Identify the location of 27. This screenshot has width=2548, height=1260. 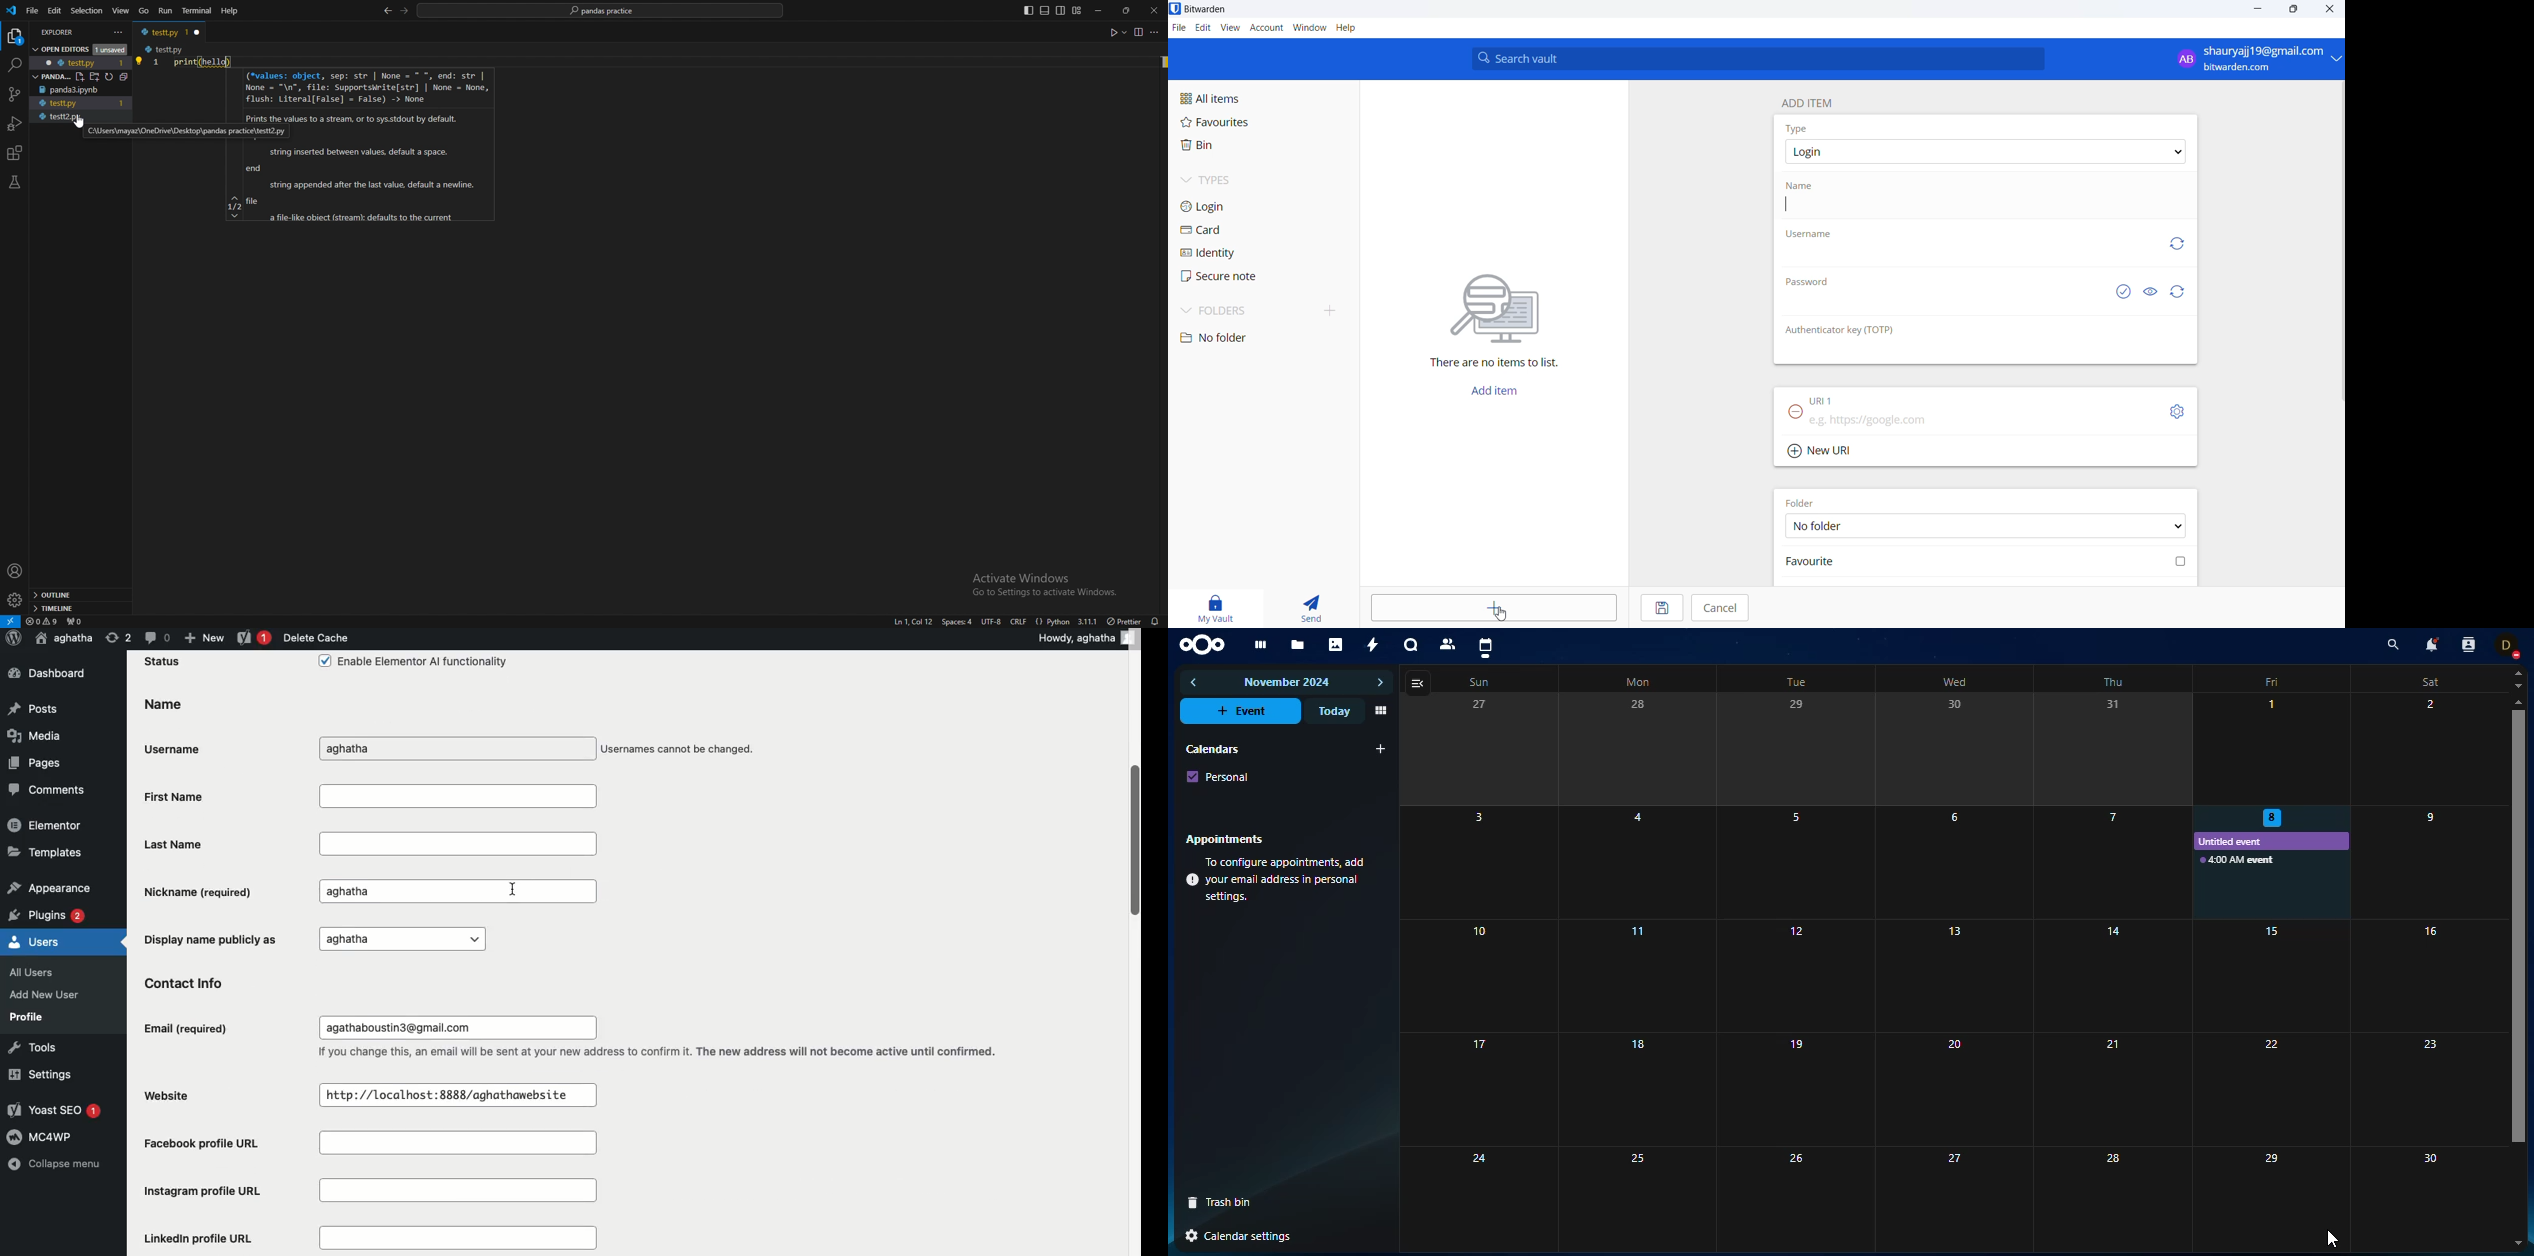
(1464, 749).